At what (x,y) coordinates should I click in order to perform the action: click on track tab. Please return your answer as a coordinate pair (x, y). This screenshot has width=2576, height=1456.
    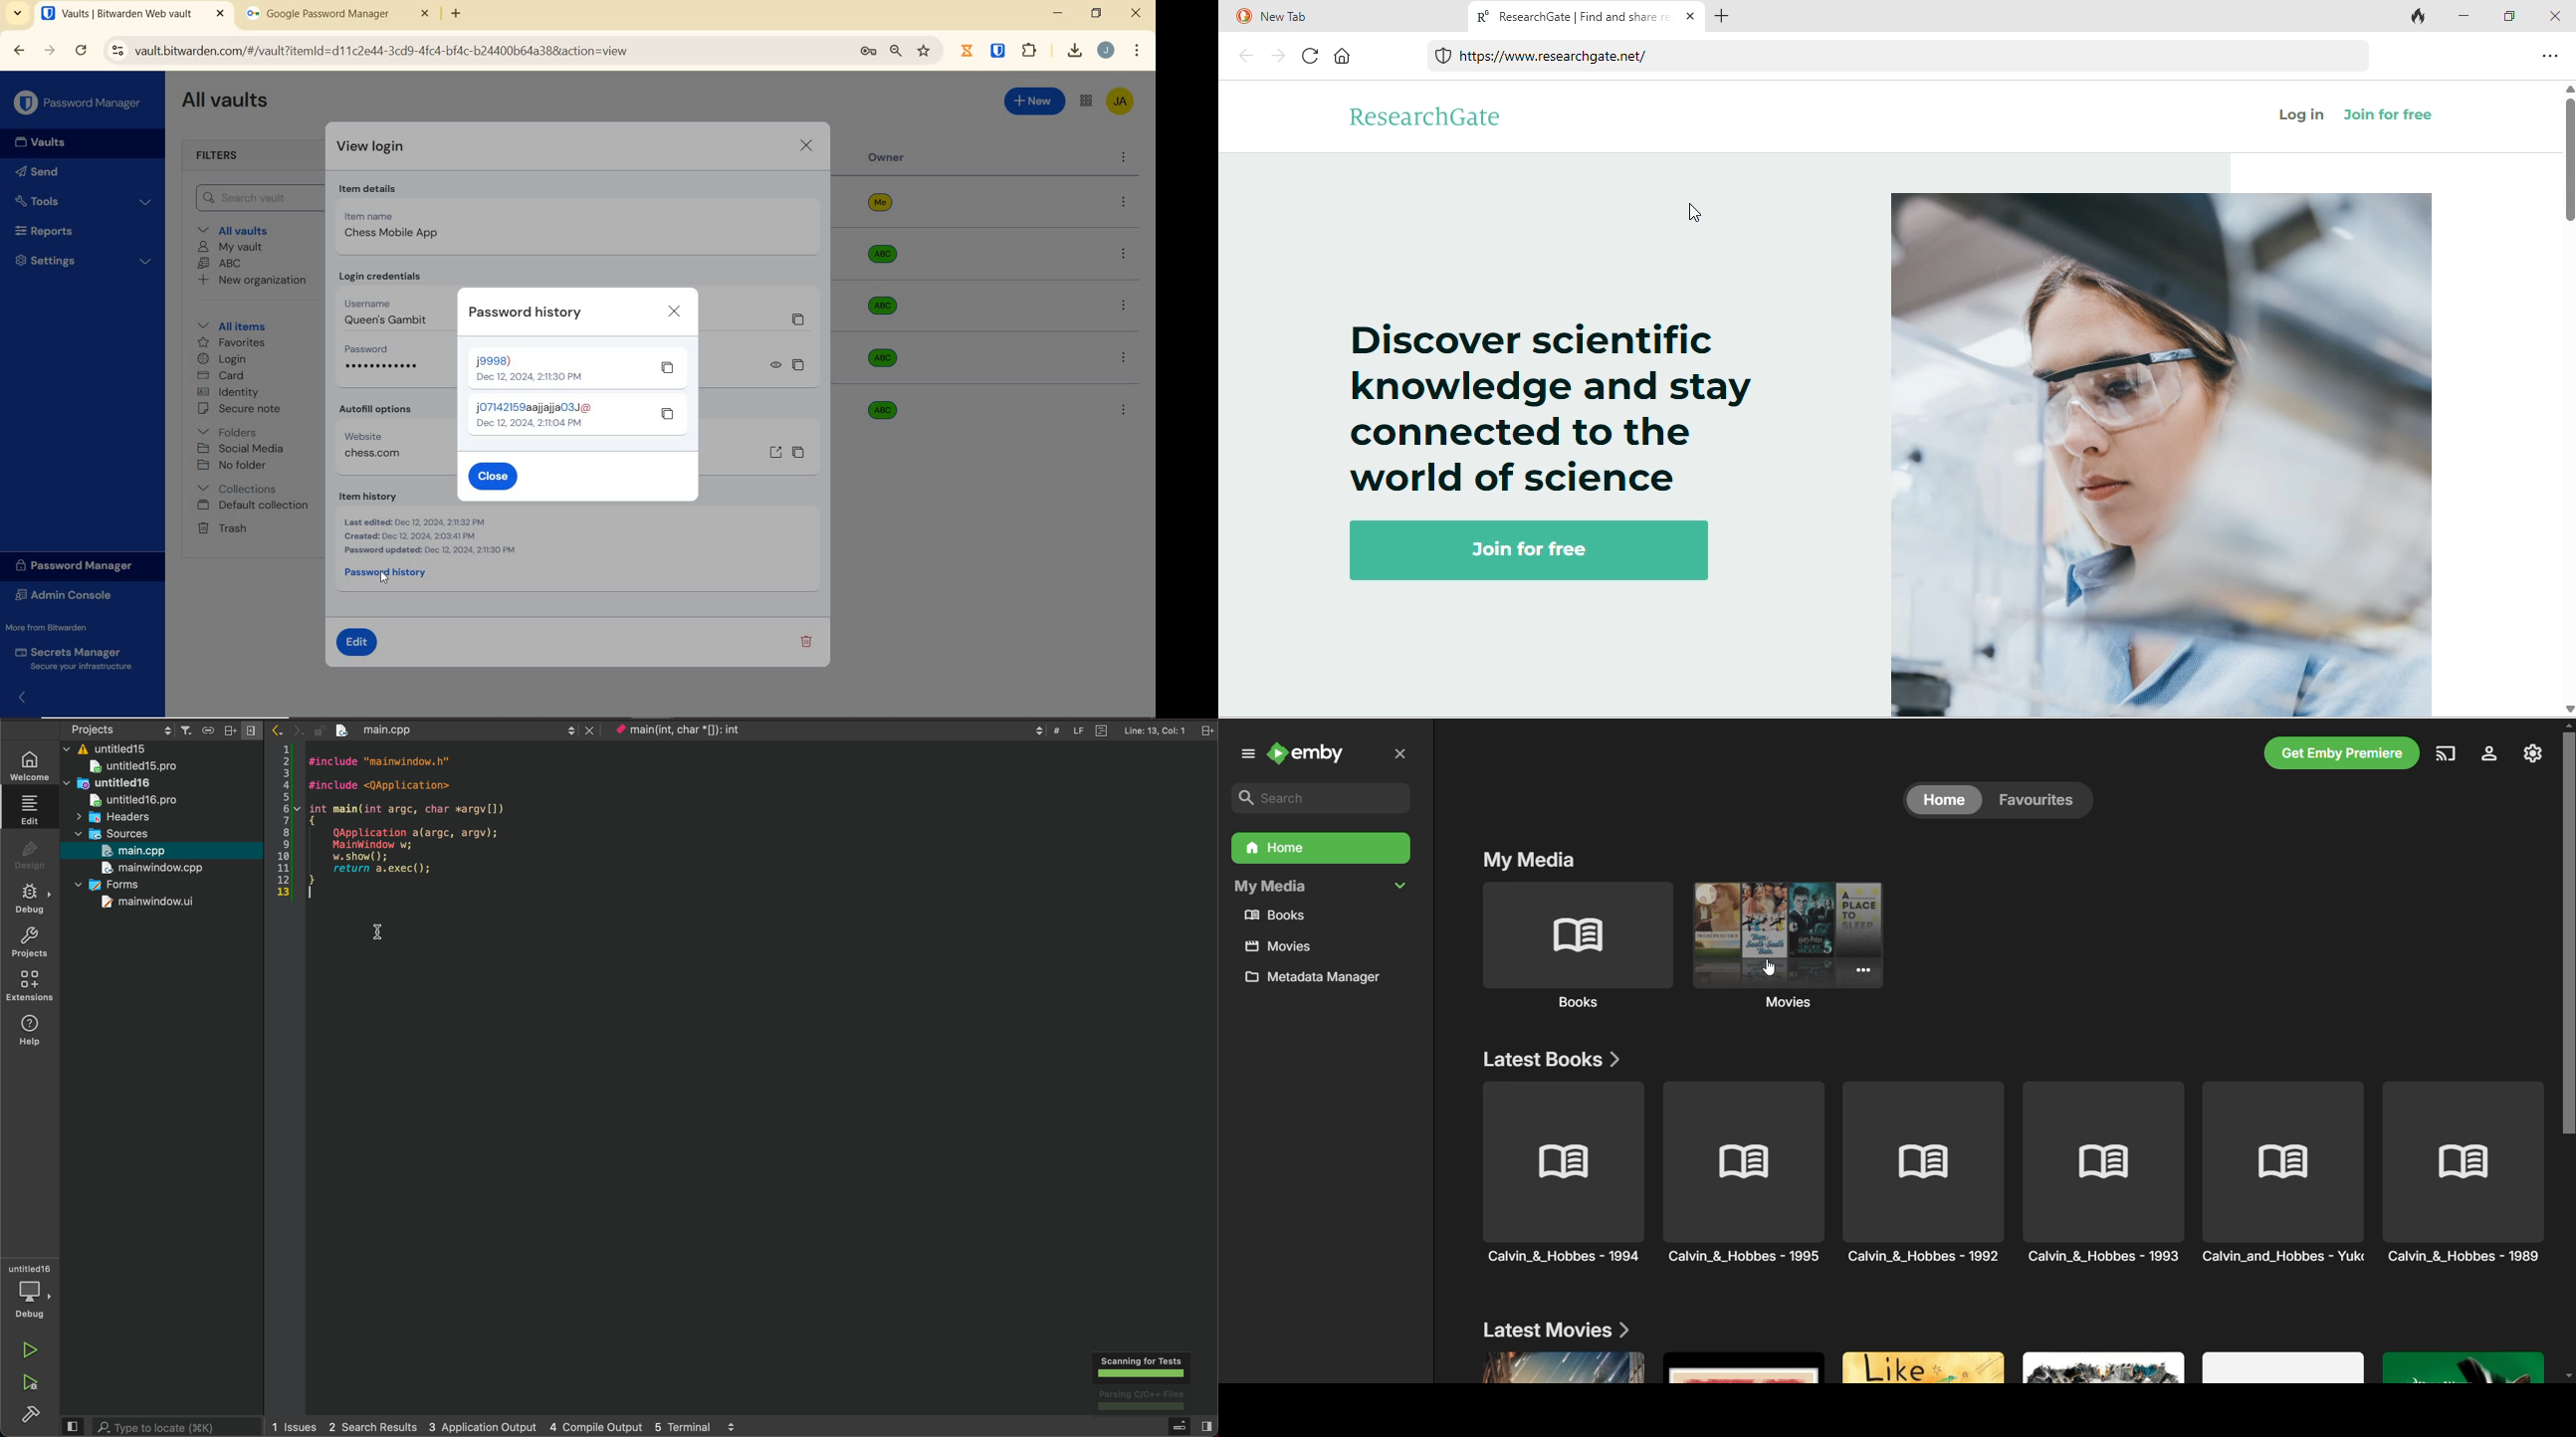
    Looking at the image, I should click on (2421, 18).